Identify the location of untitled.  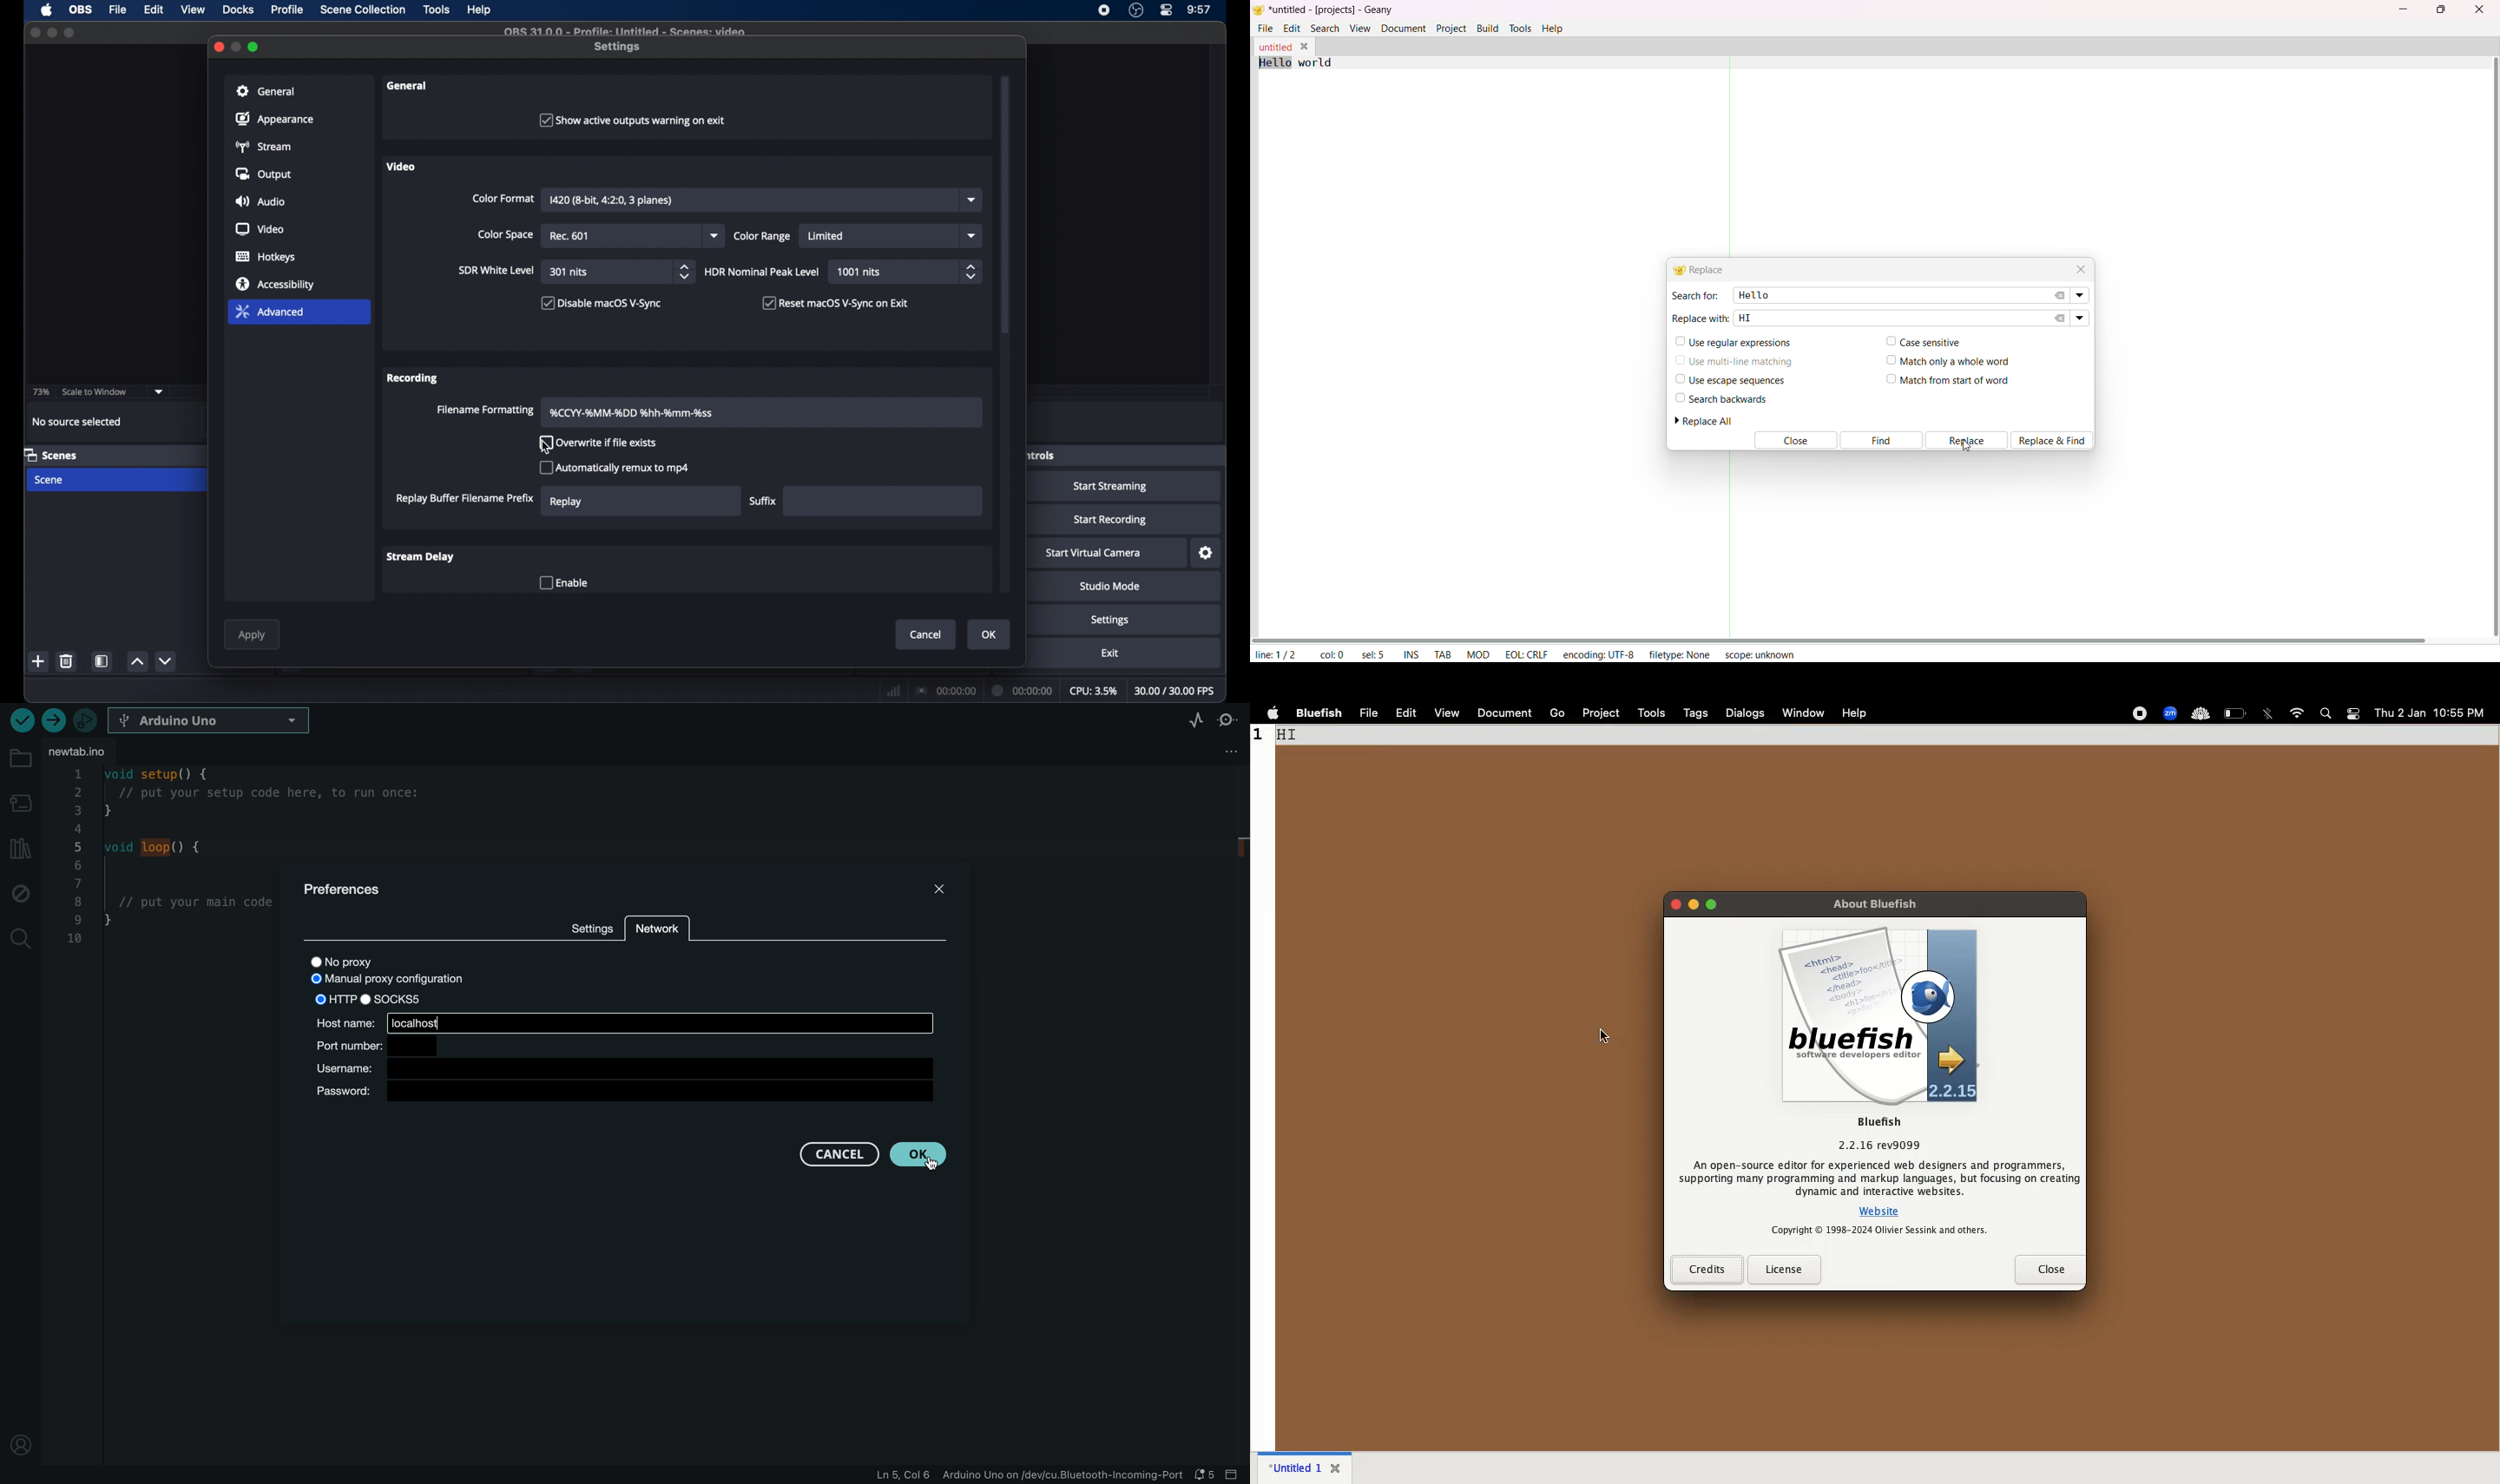
(1293, 1466).